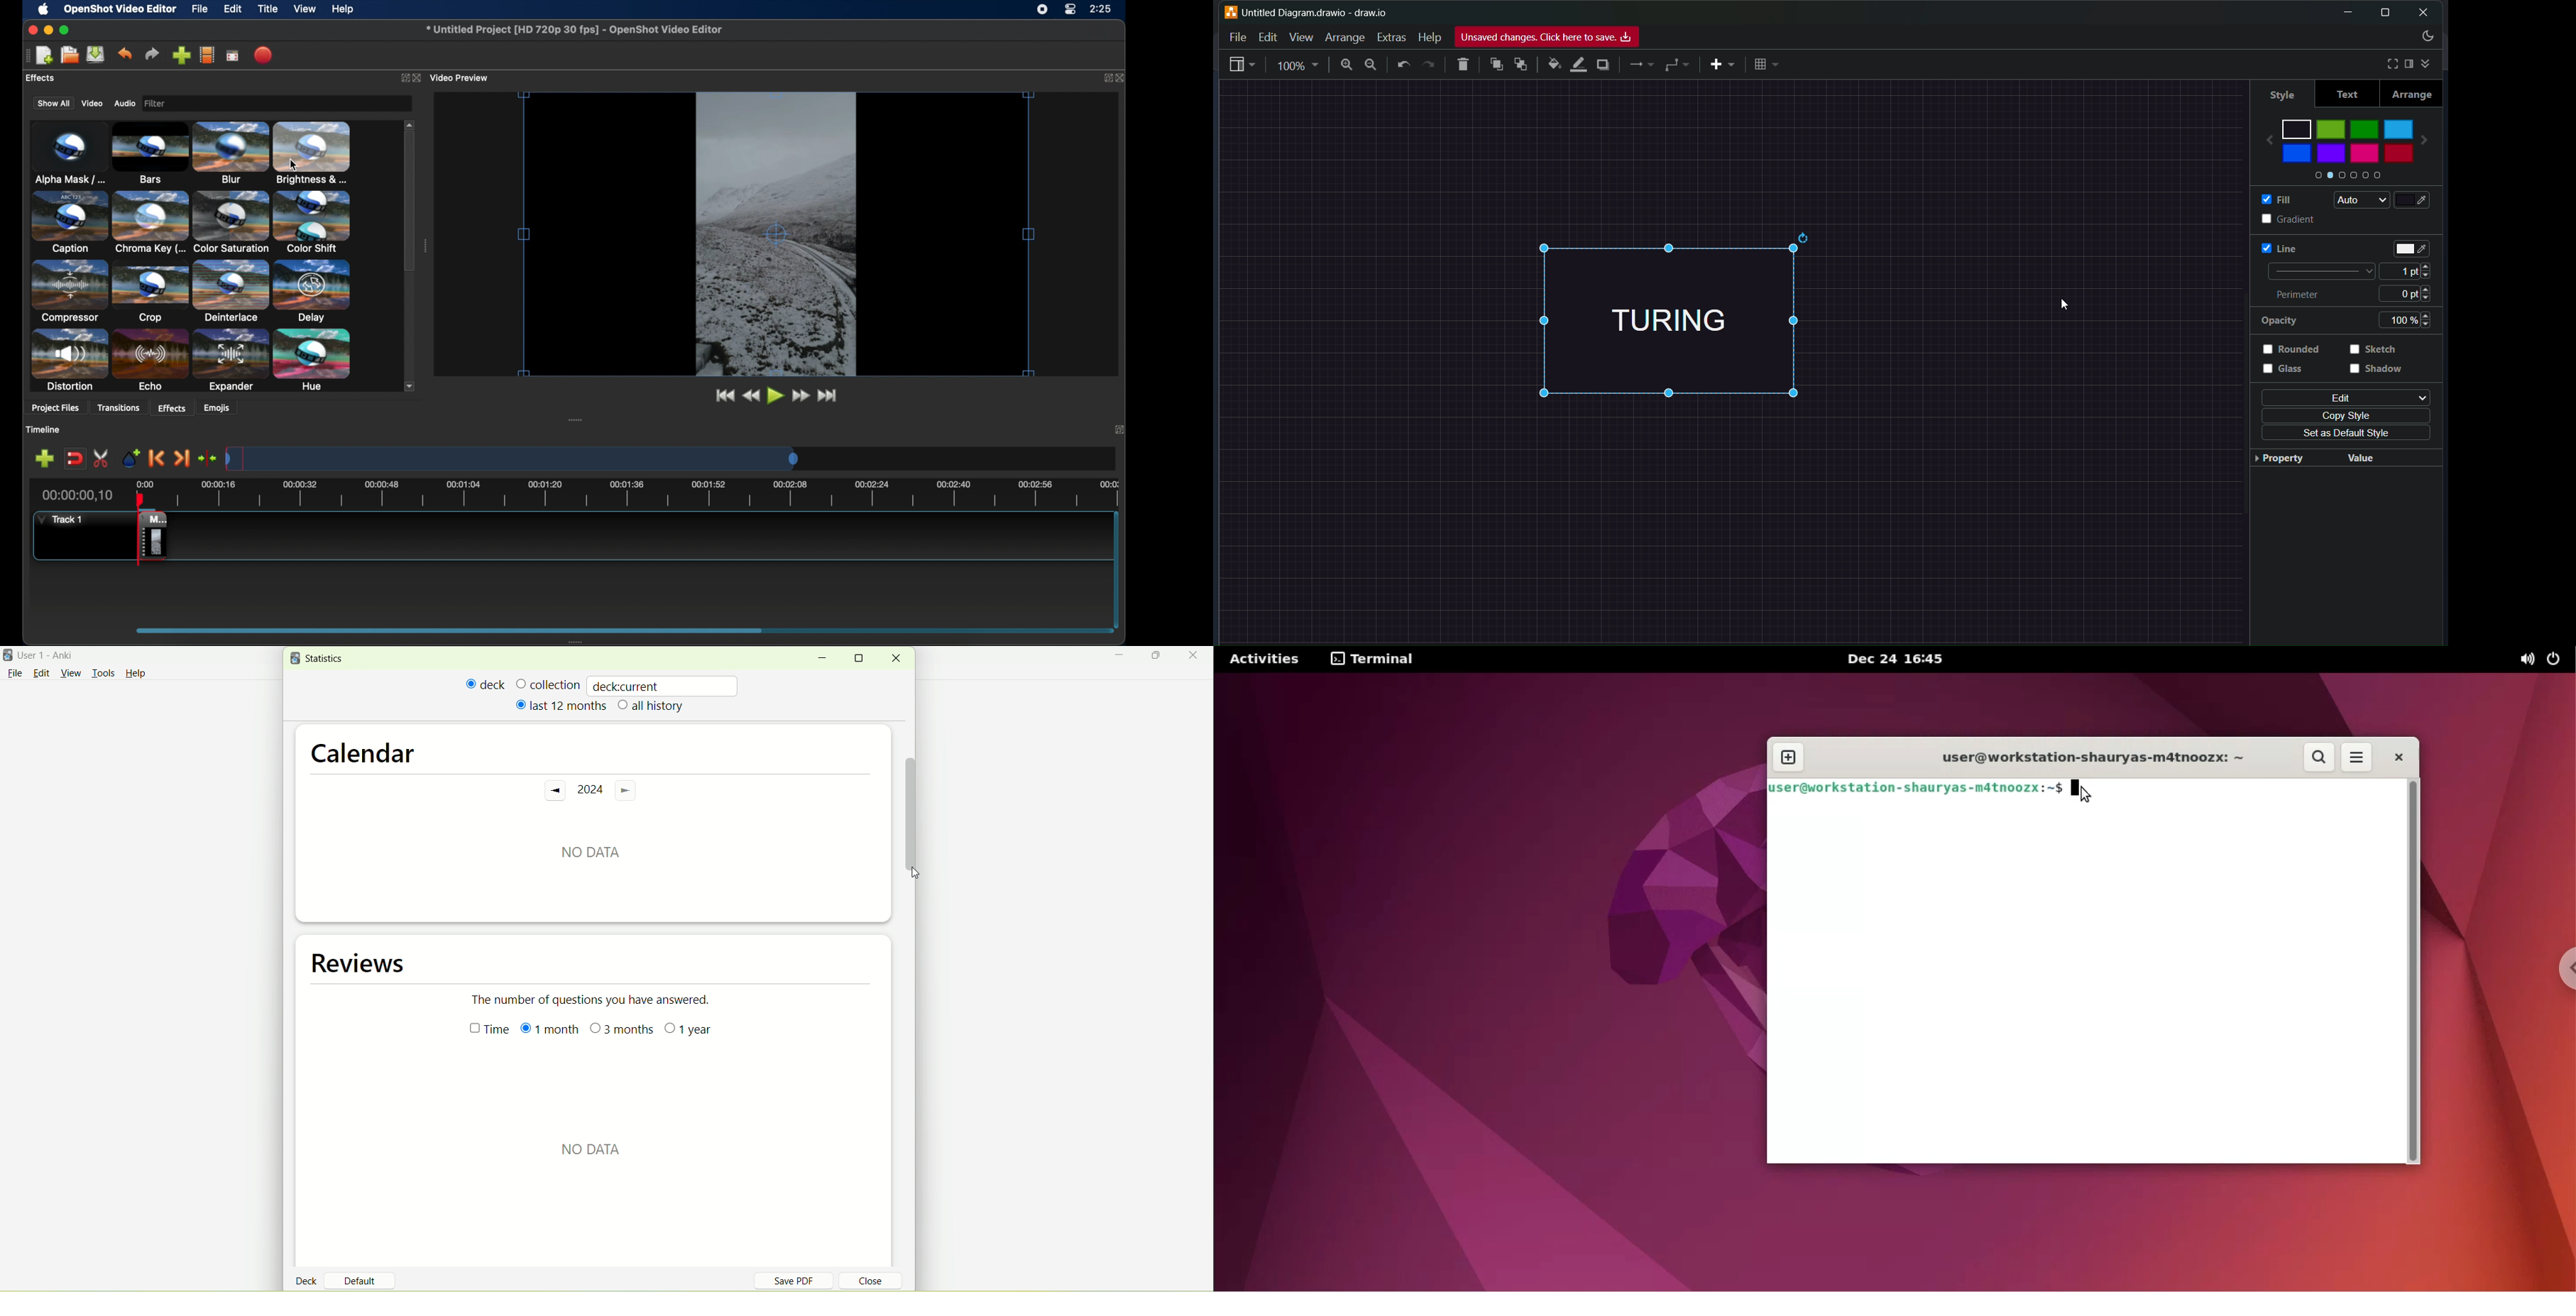 The height and width of the screenshot is (1316, 2576). I want to click on No data, so click(590, 848).